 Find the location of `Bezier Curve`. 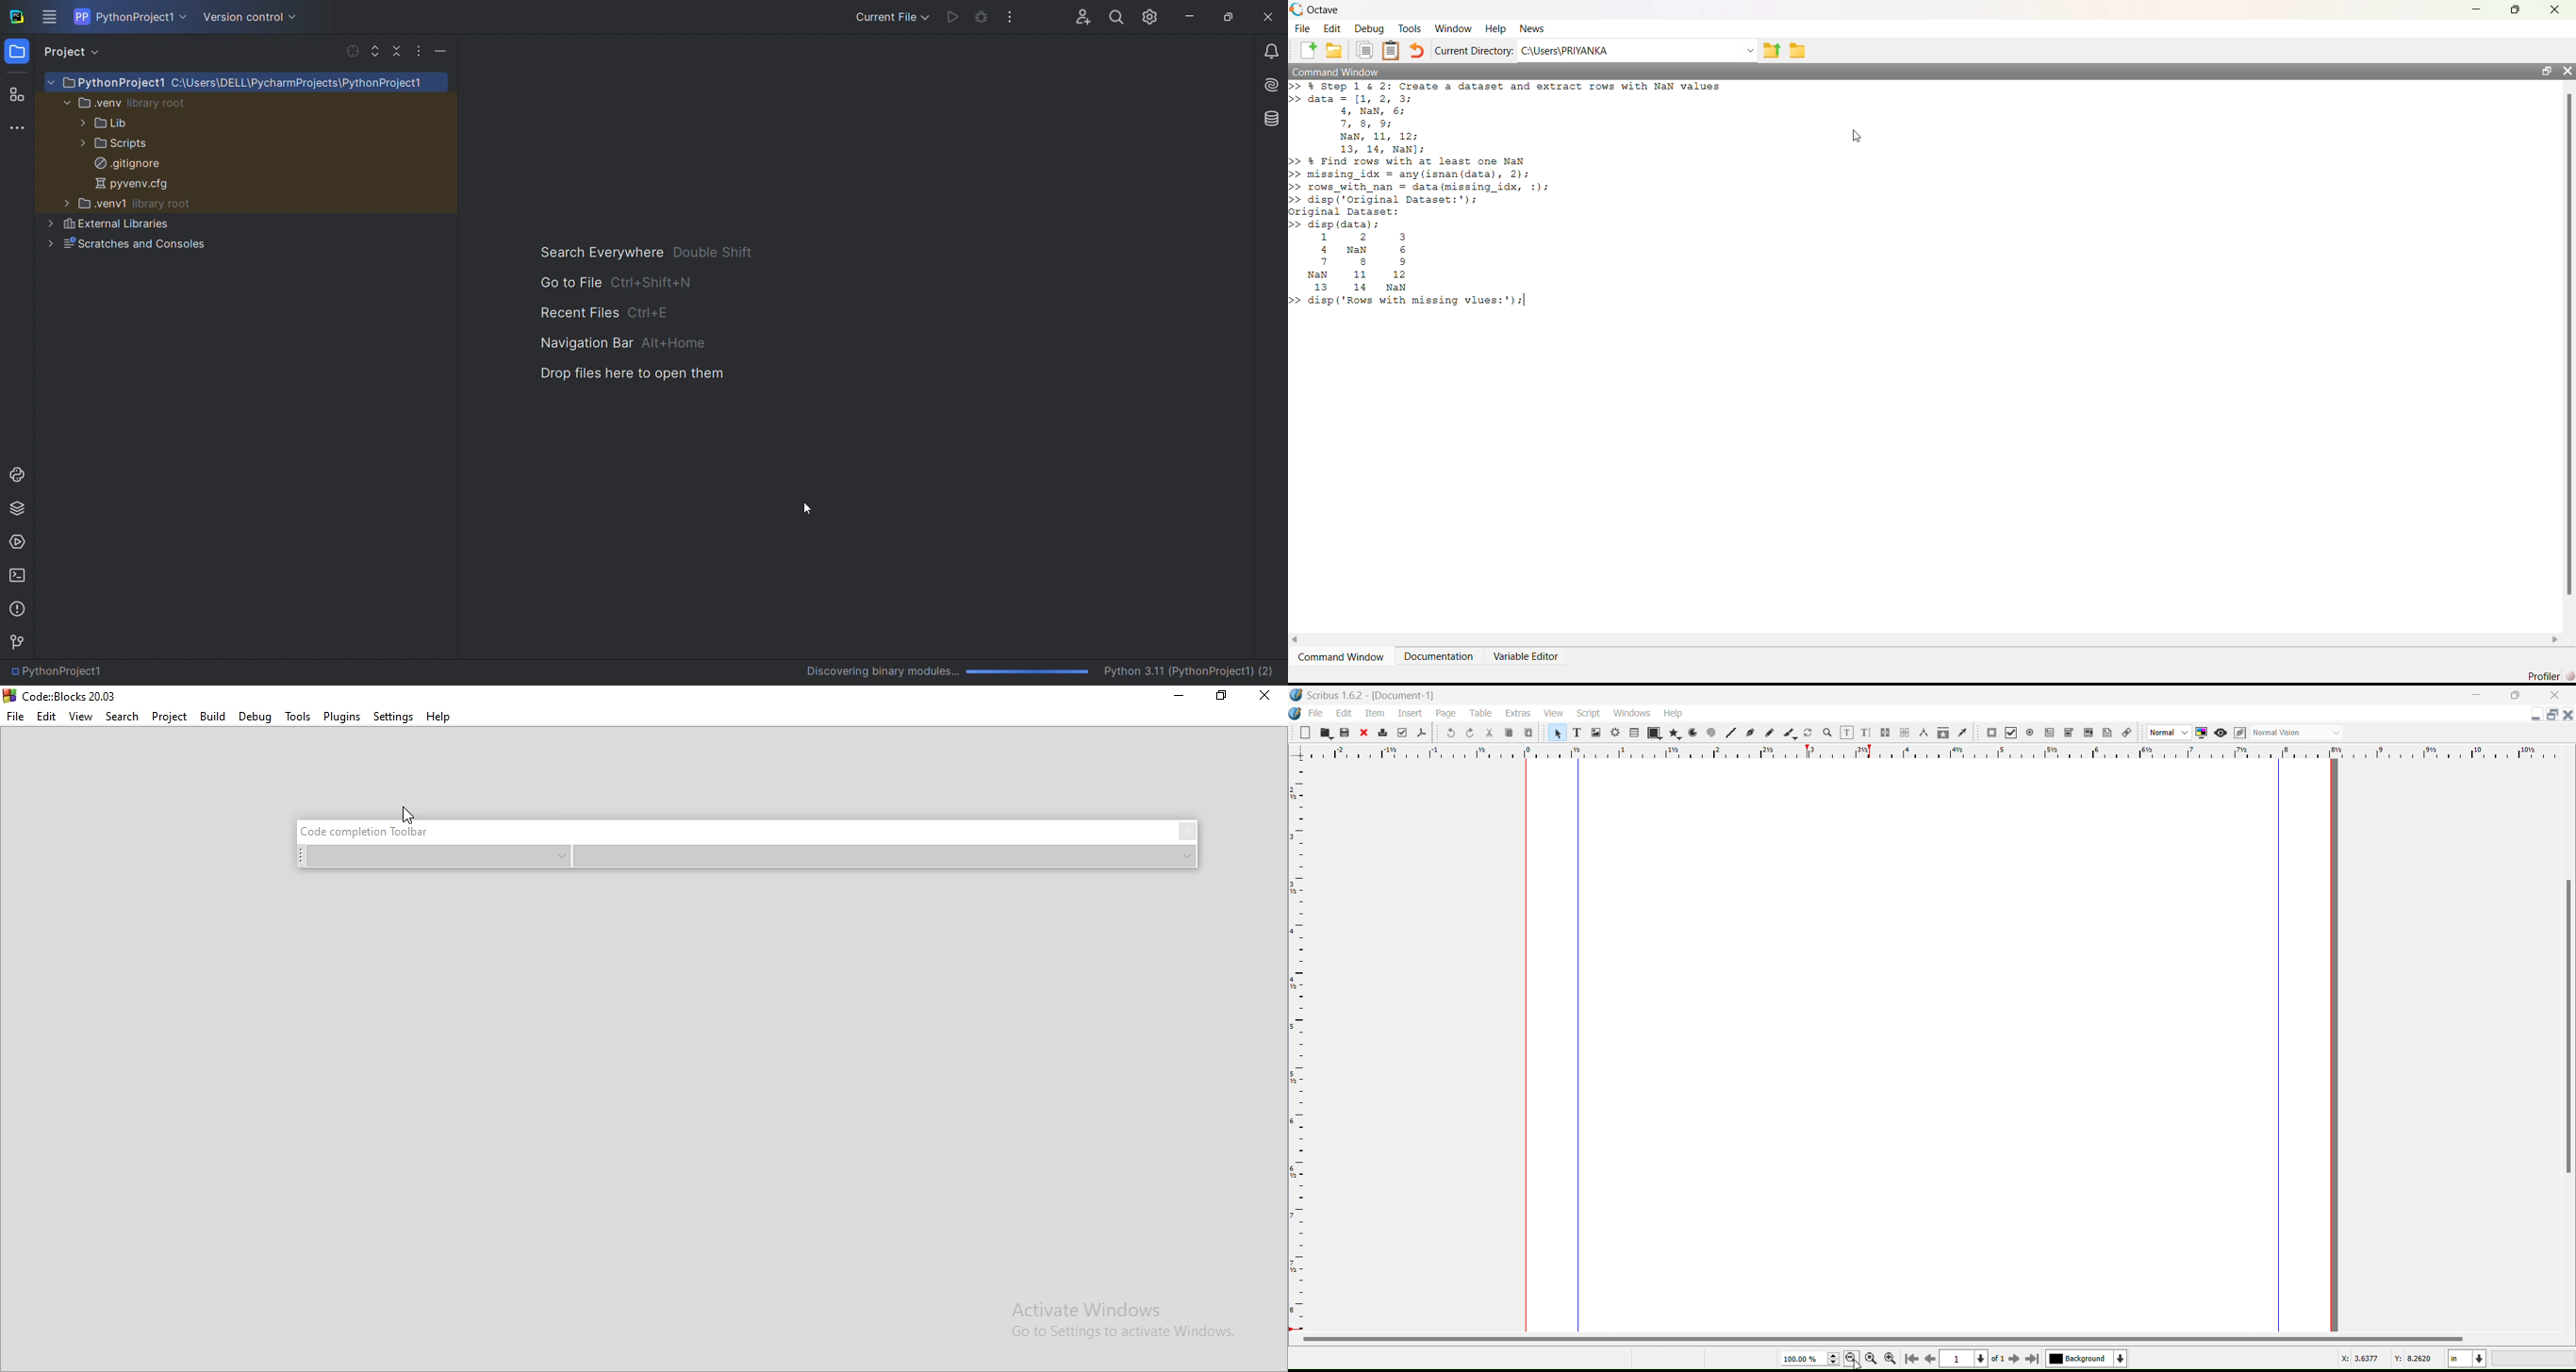

Bezier Curve is located at coordinates (1750, 733).